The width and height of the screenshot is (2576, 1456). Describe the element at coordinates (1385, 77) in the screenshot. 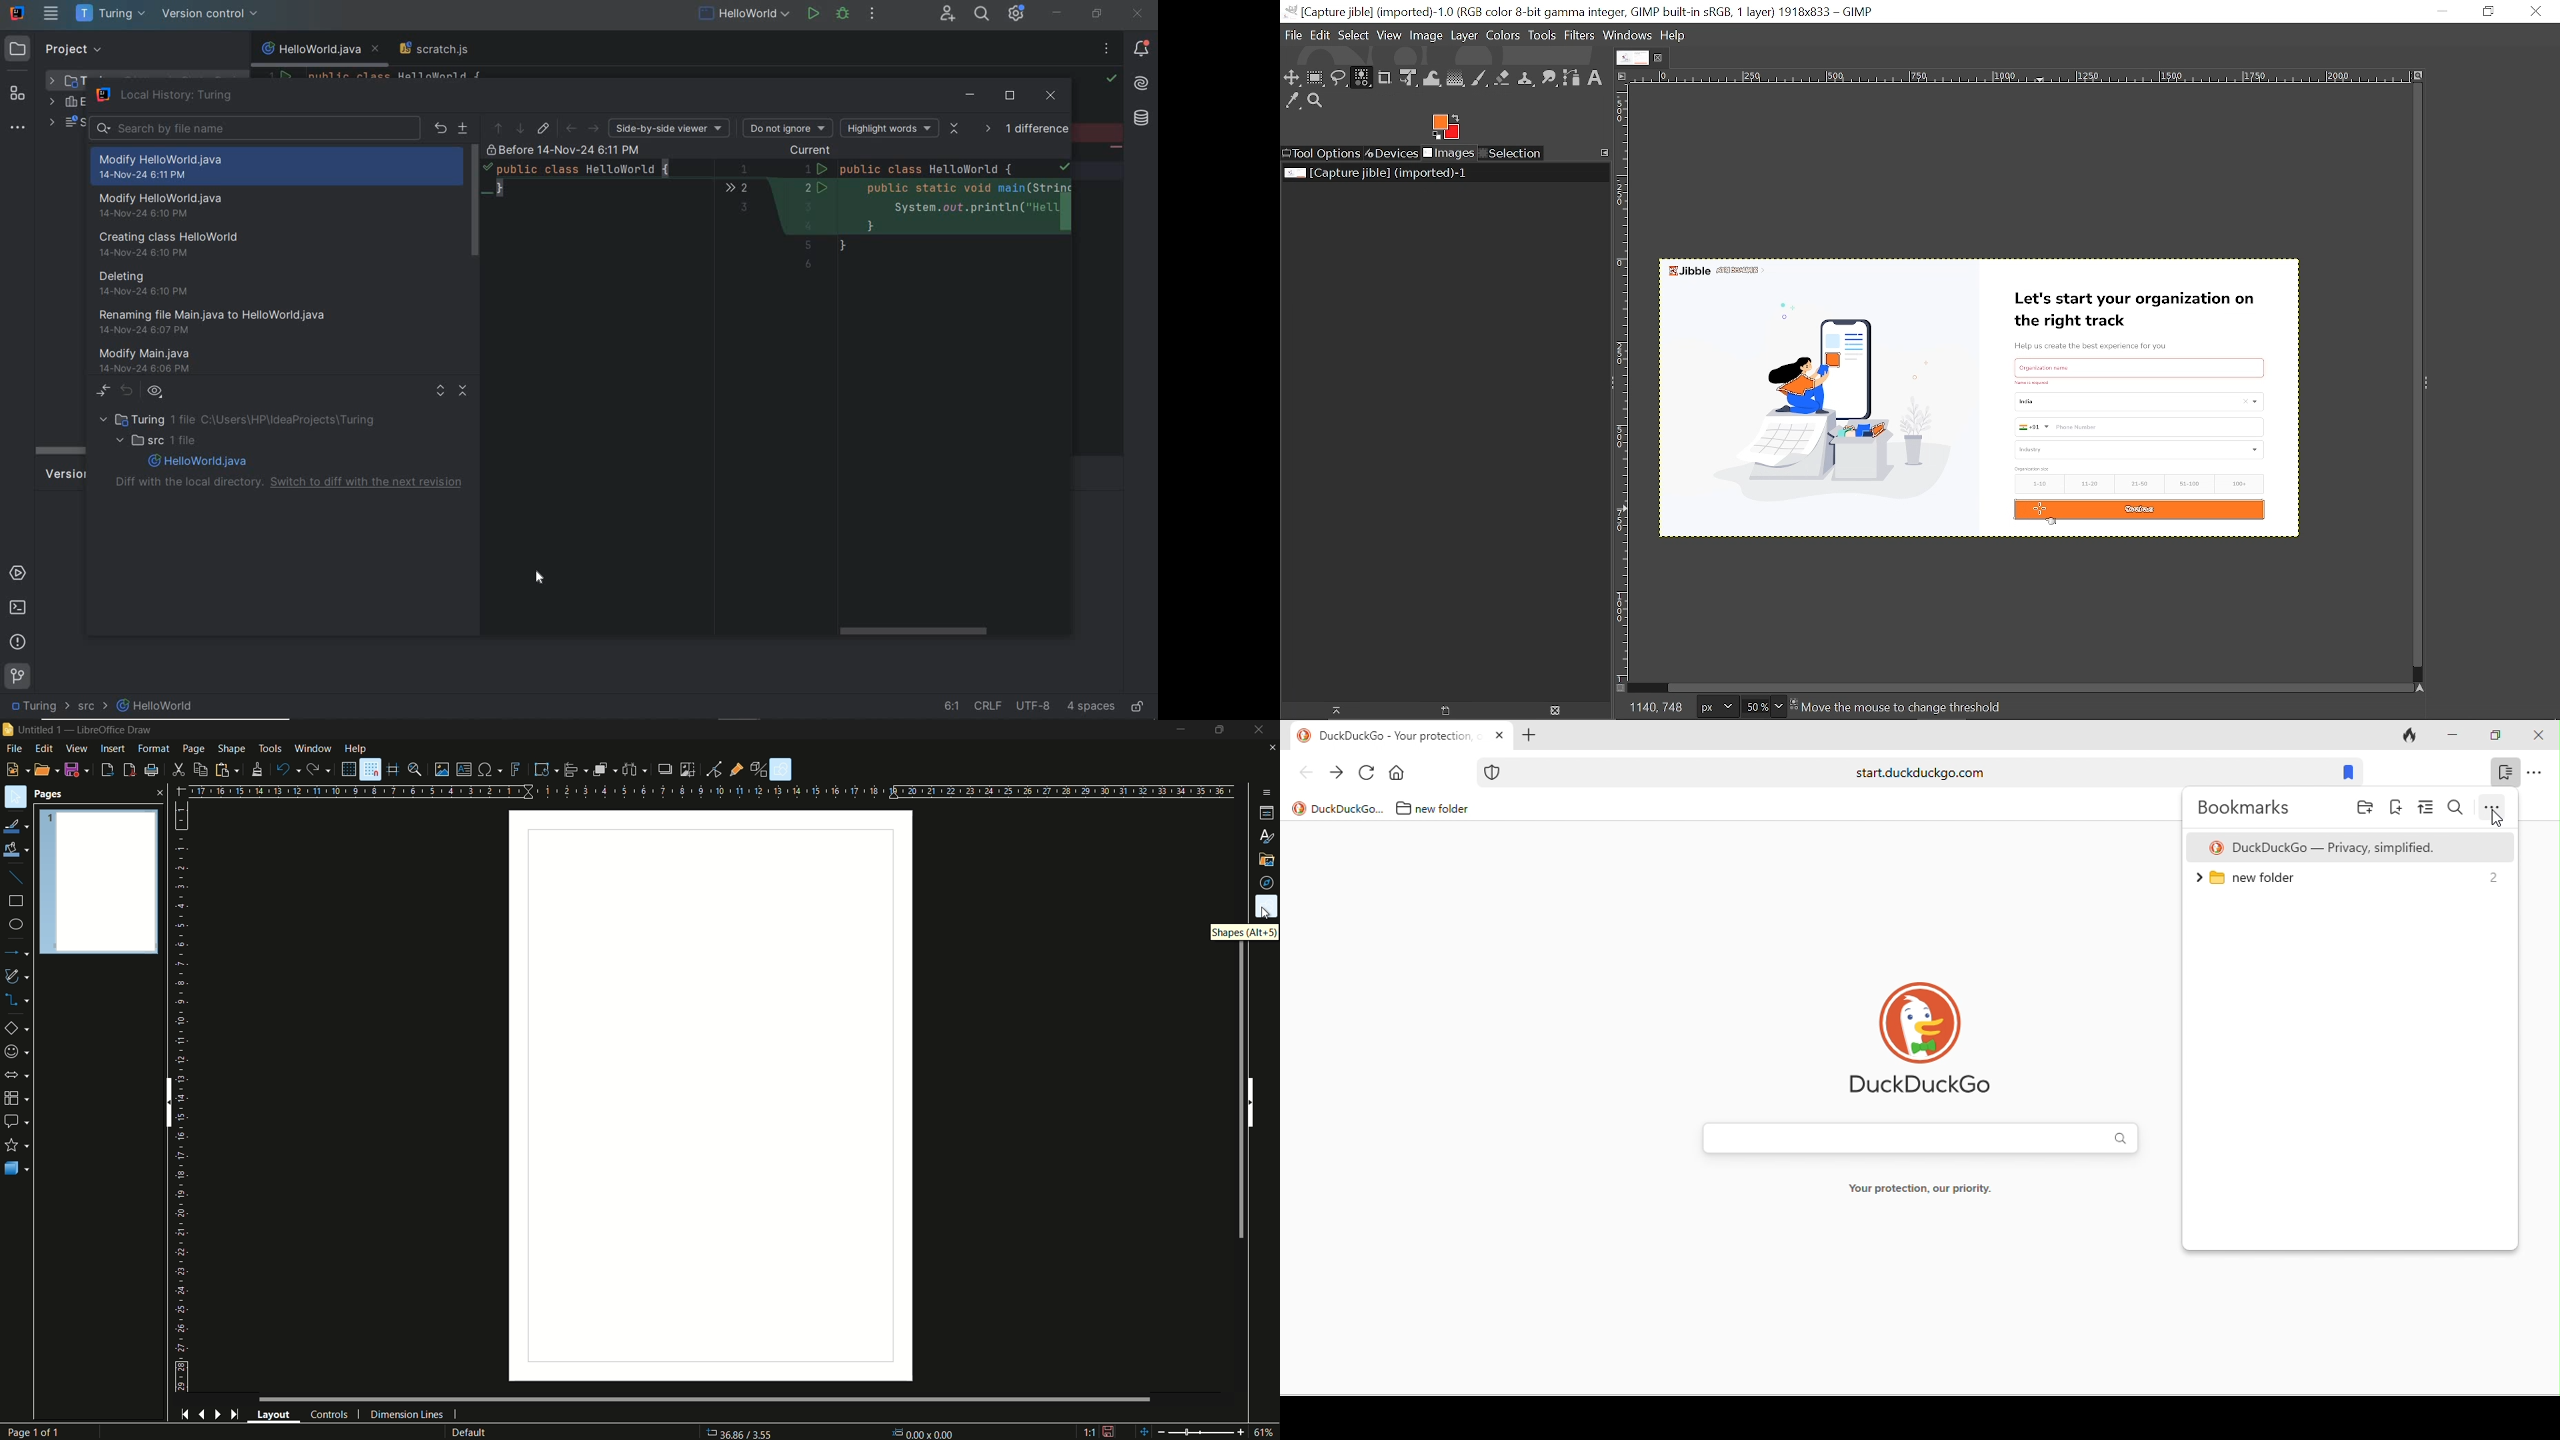

I see `Crop tool` at that location.